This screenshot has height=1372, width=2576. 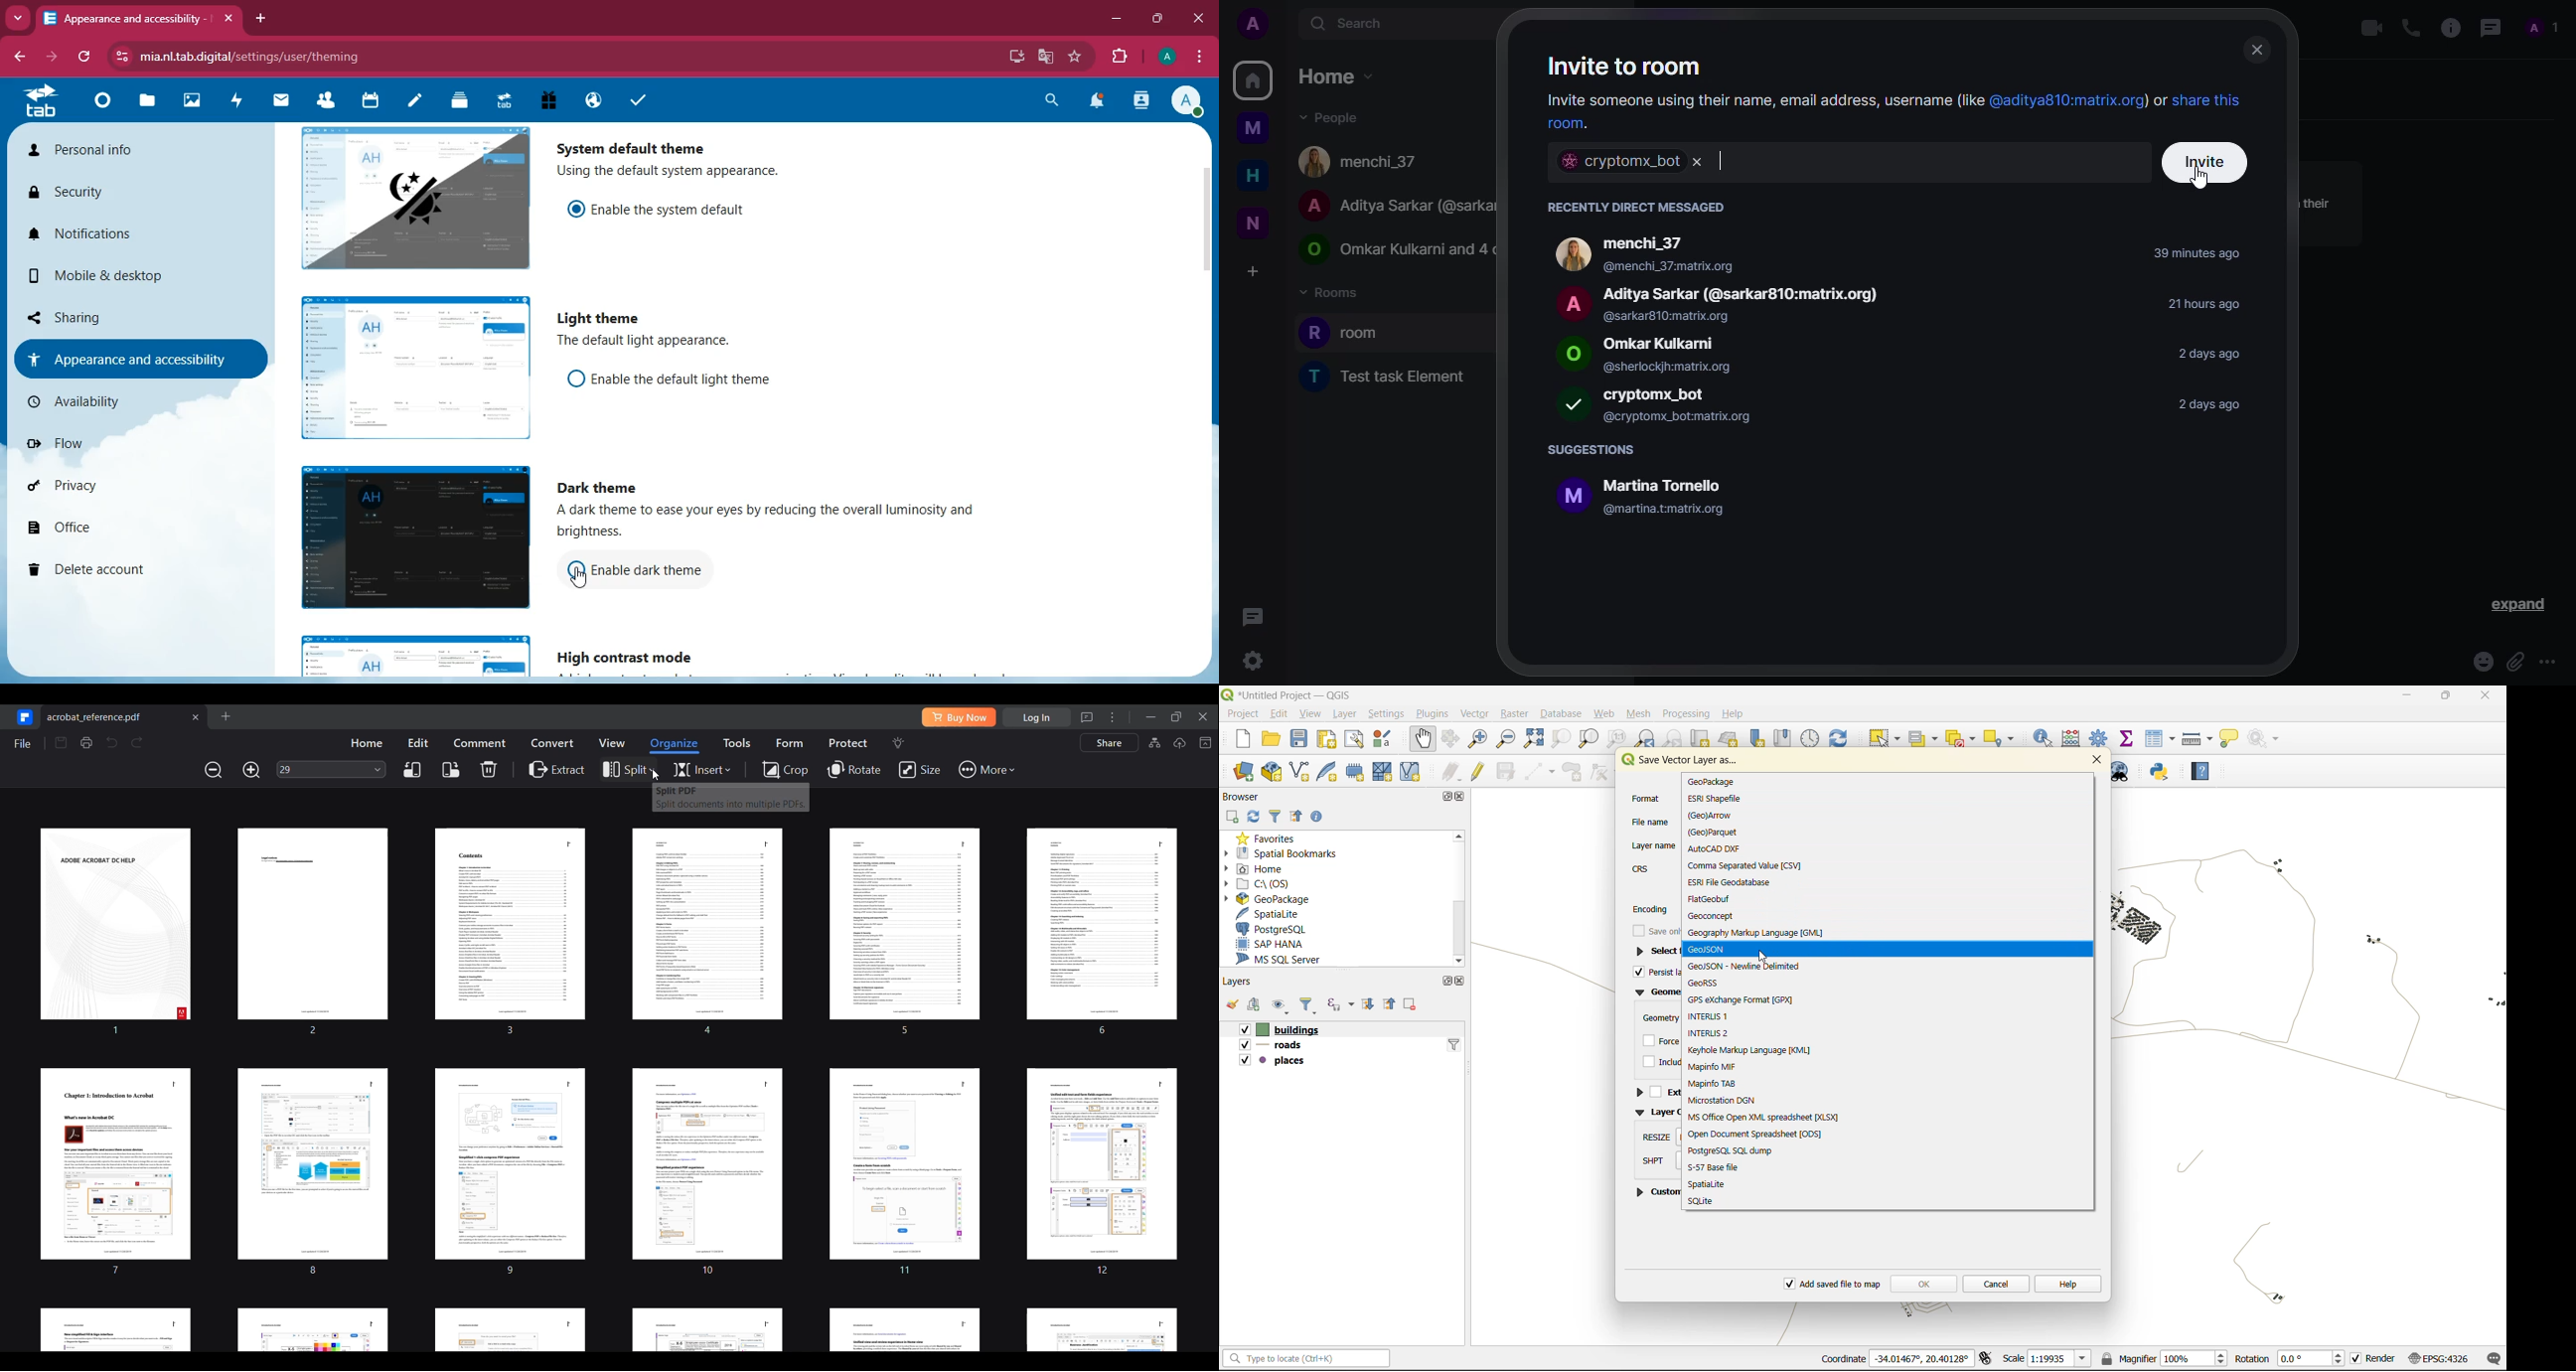 What do you see at coordinates (112, 241) in the screenshot?
I see `notifications` at bounding box center [112, 241].